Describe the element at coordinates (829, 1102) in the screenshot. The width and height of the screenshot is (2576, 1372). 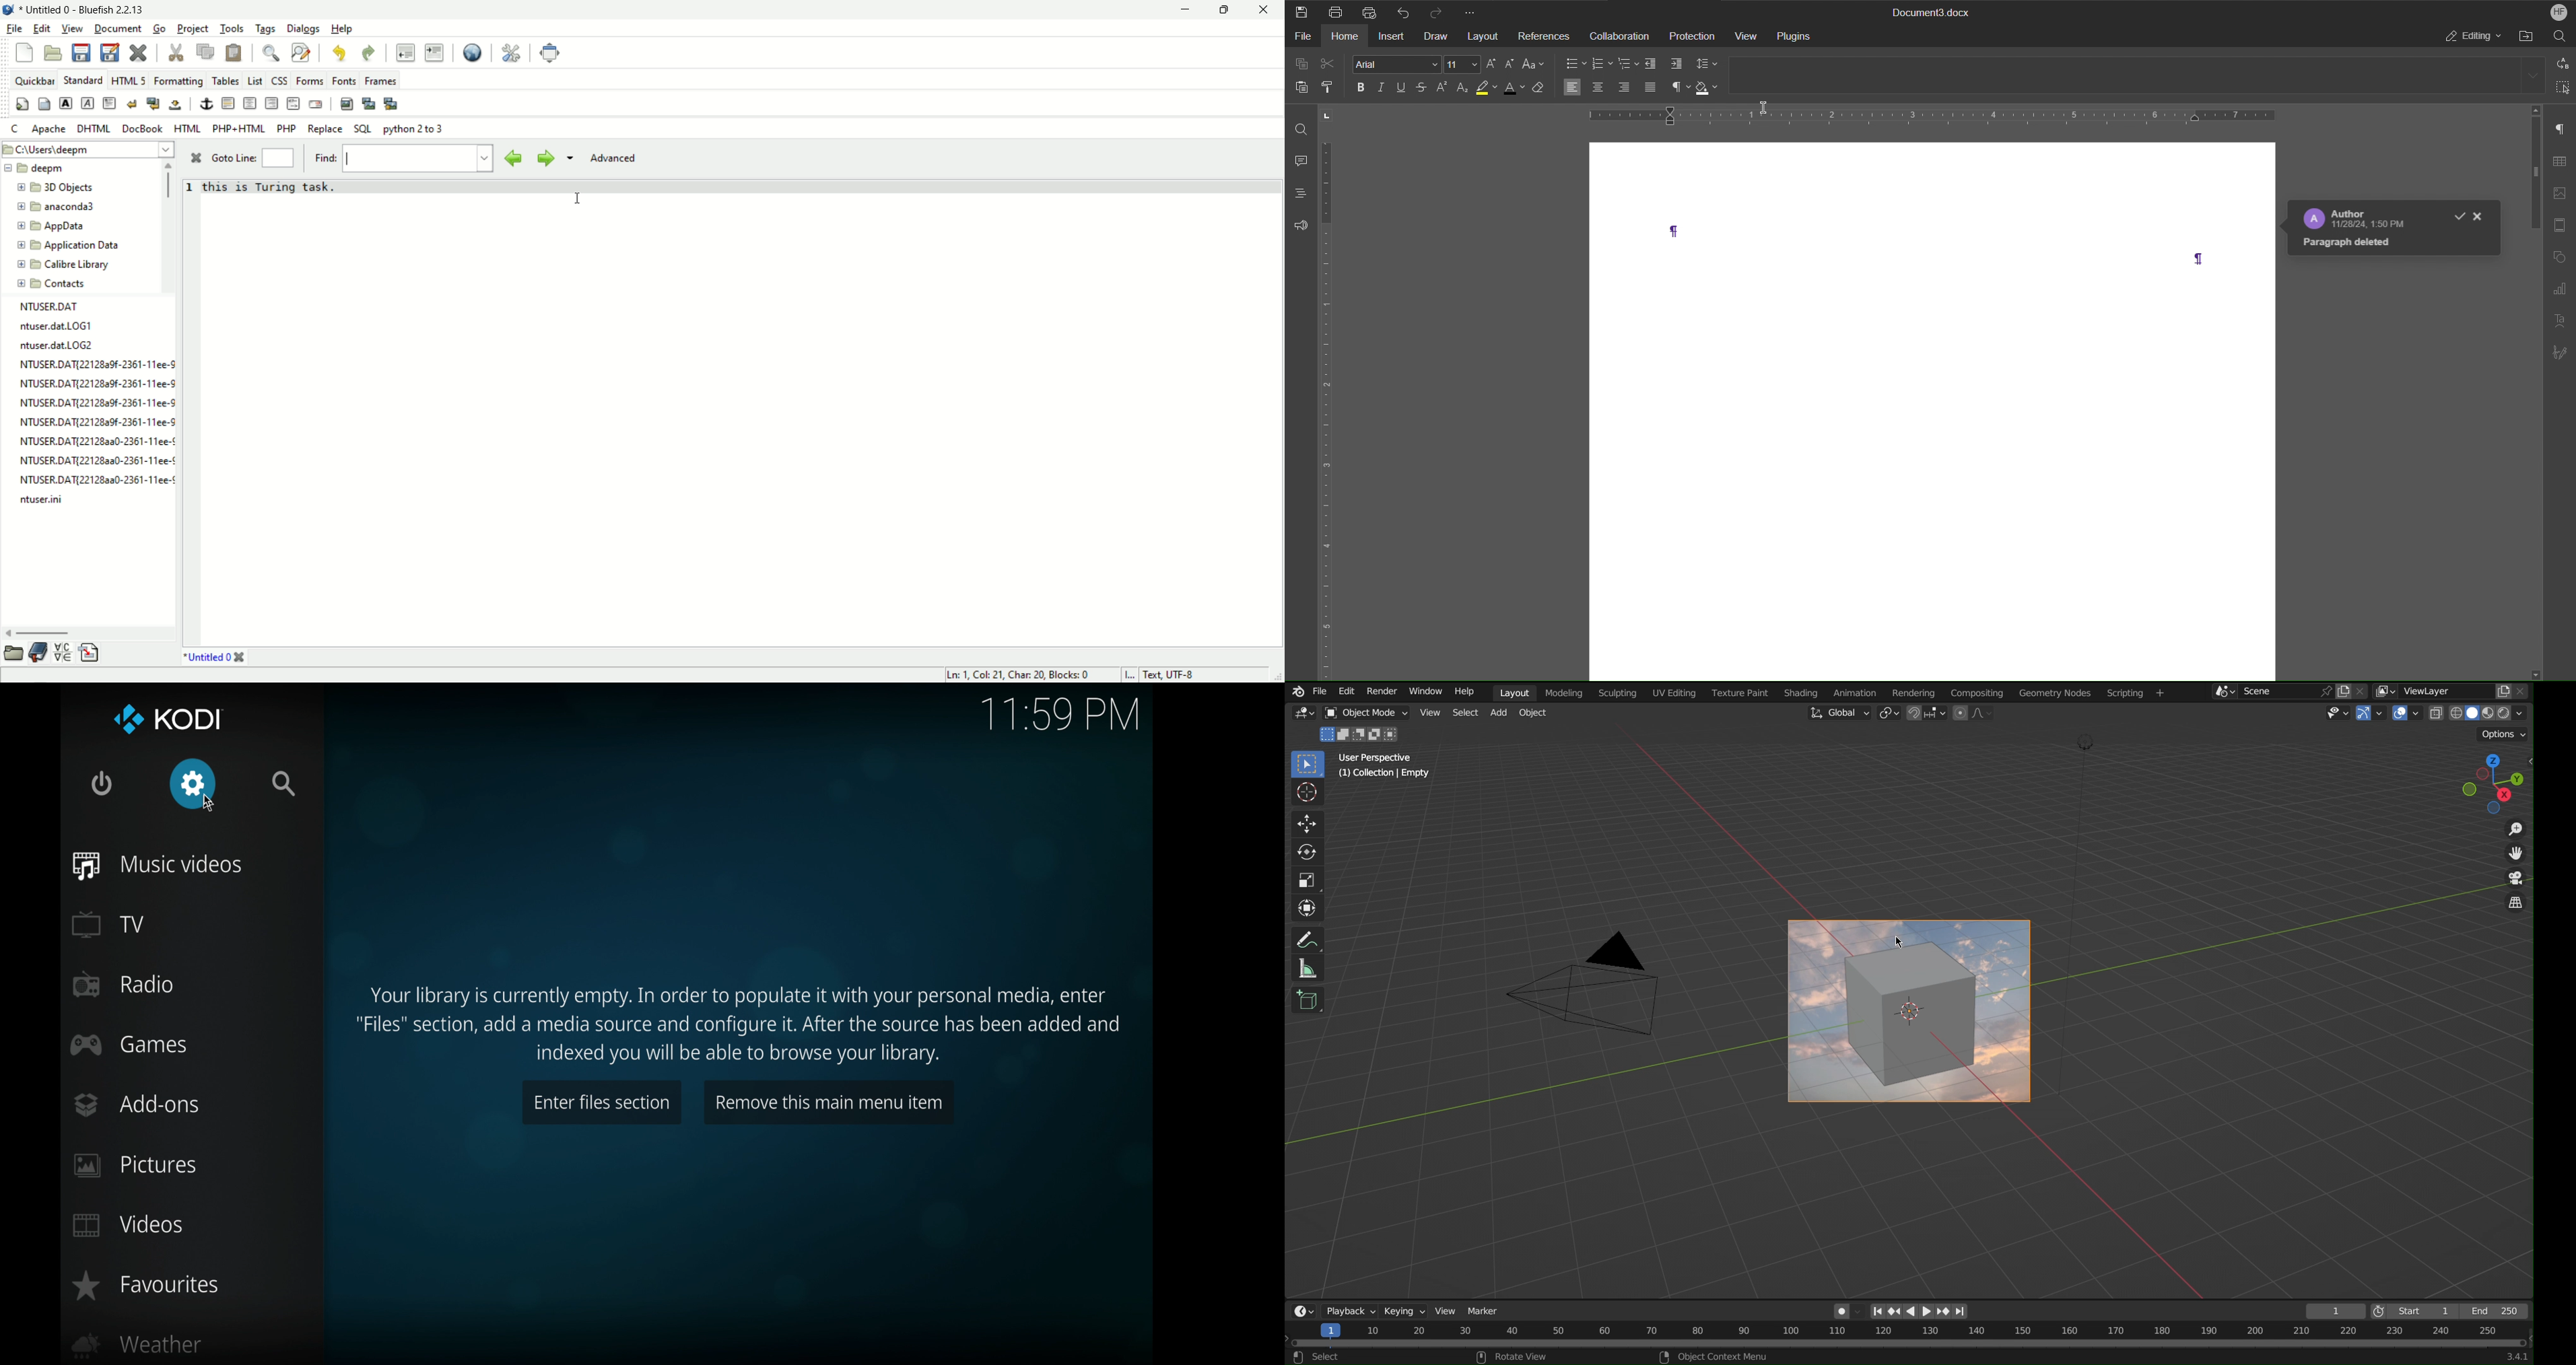
I see `remove this main menu item` at that location.